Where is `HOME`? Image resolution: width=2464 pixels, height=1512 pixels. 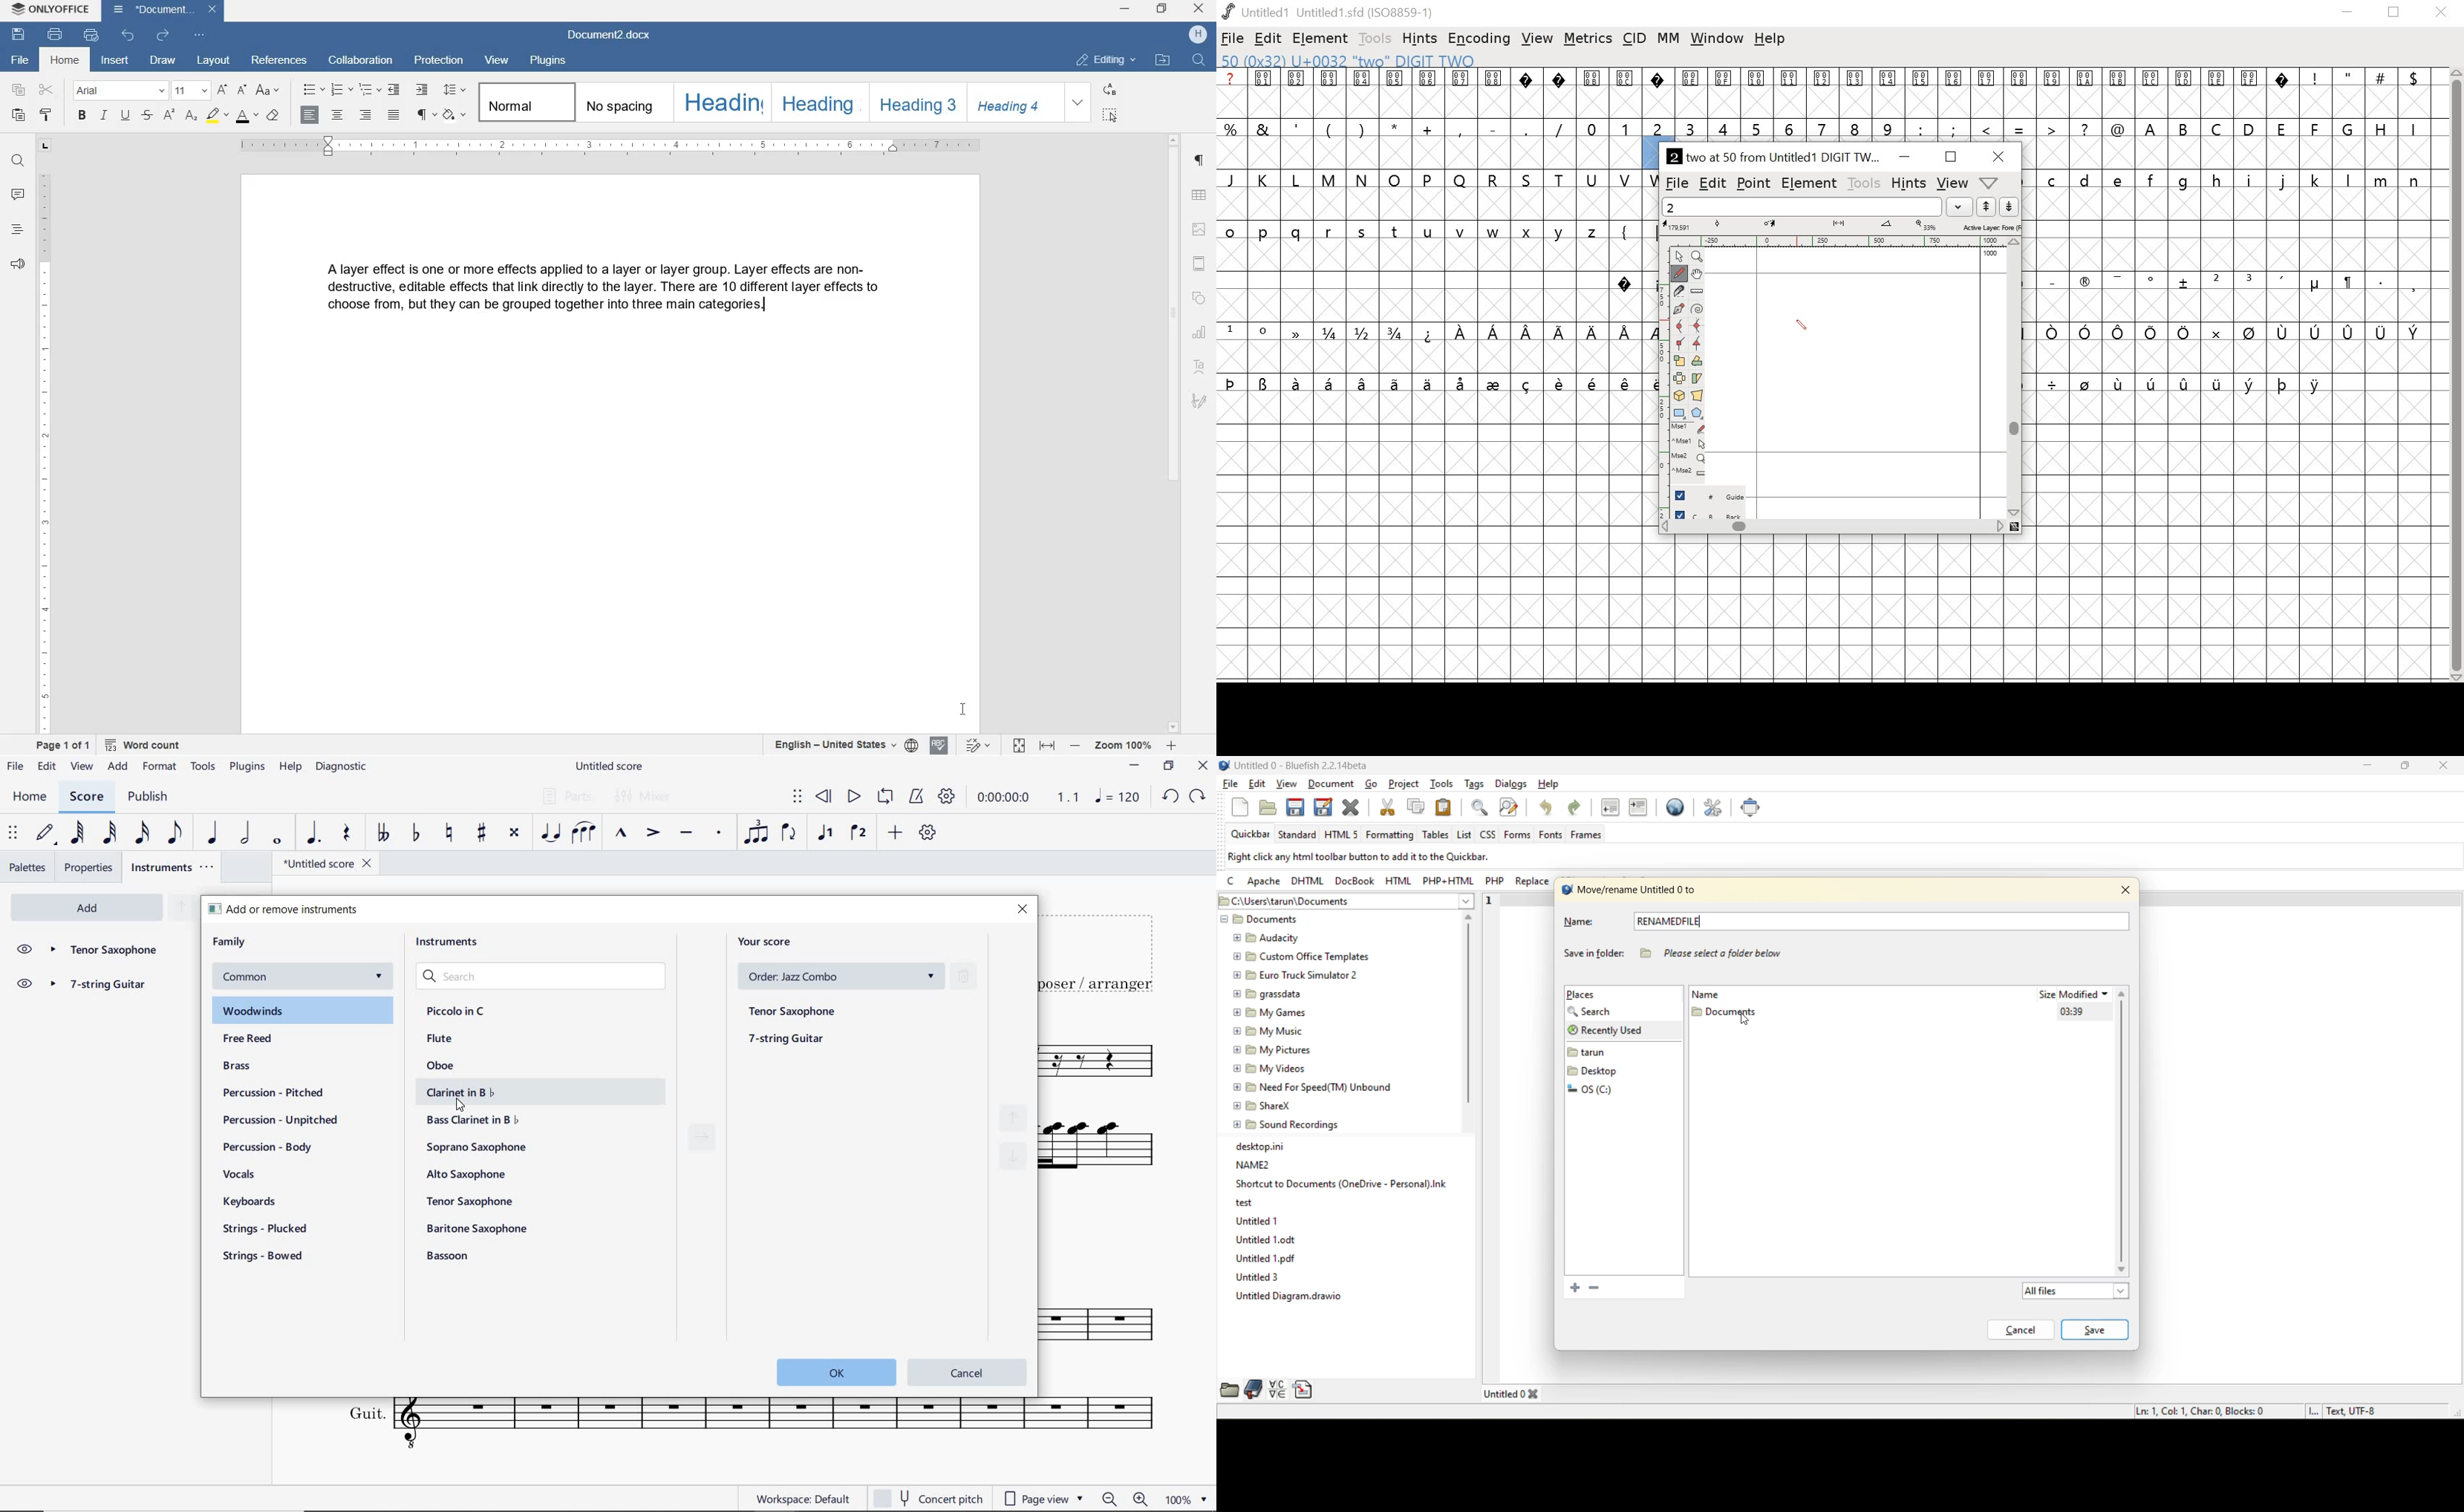
HOME is located at coordinates (30, 798).